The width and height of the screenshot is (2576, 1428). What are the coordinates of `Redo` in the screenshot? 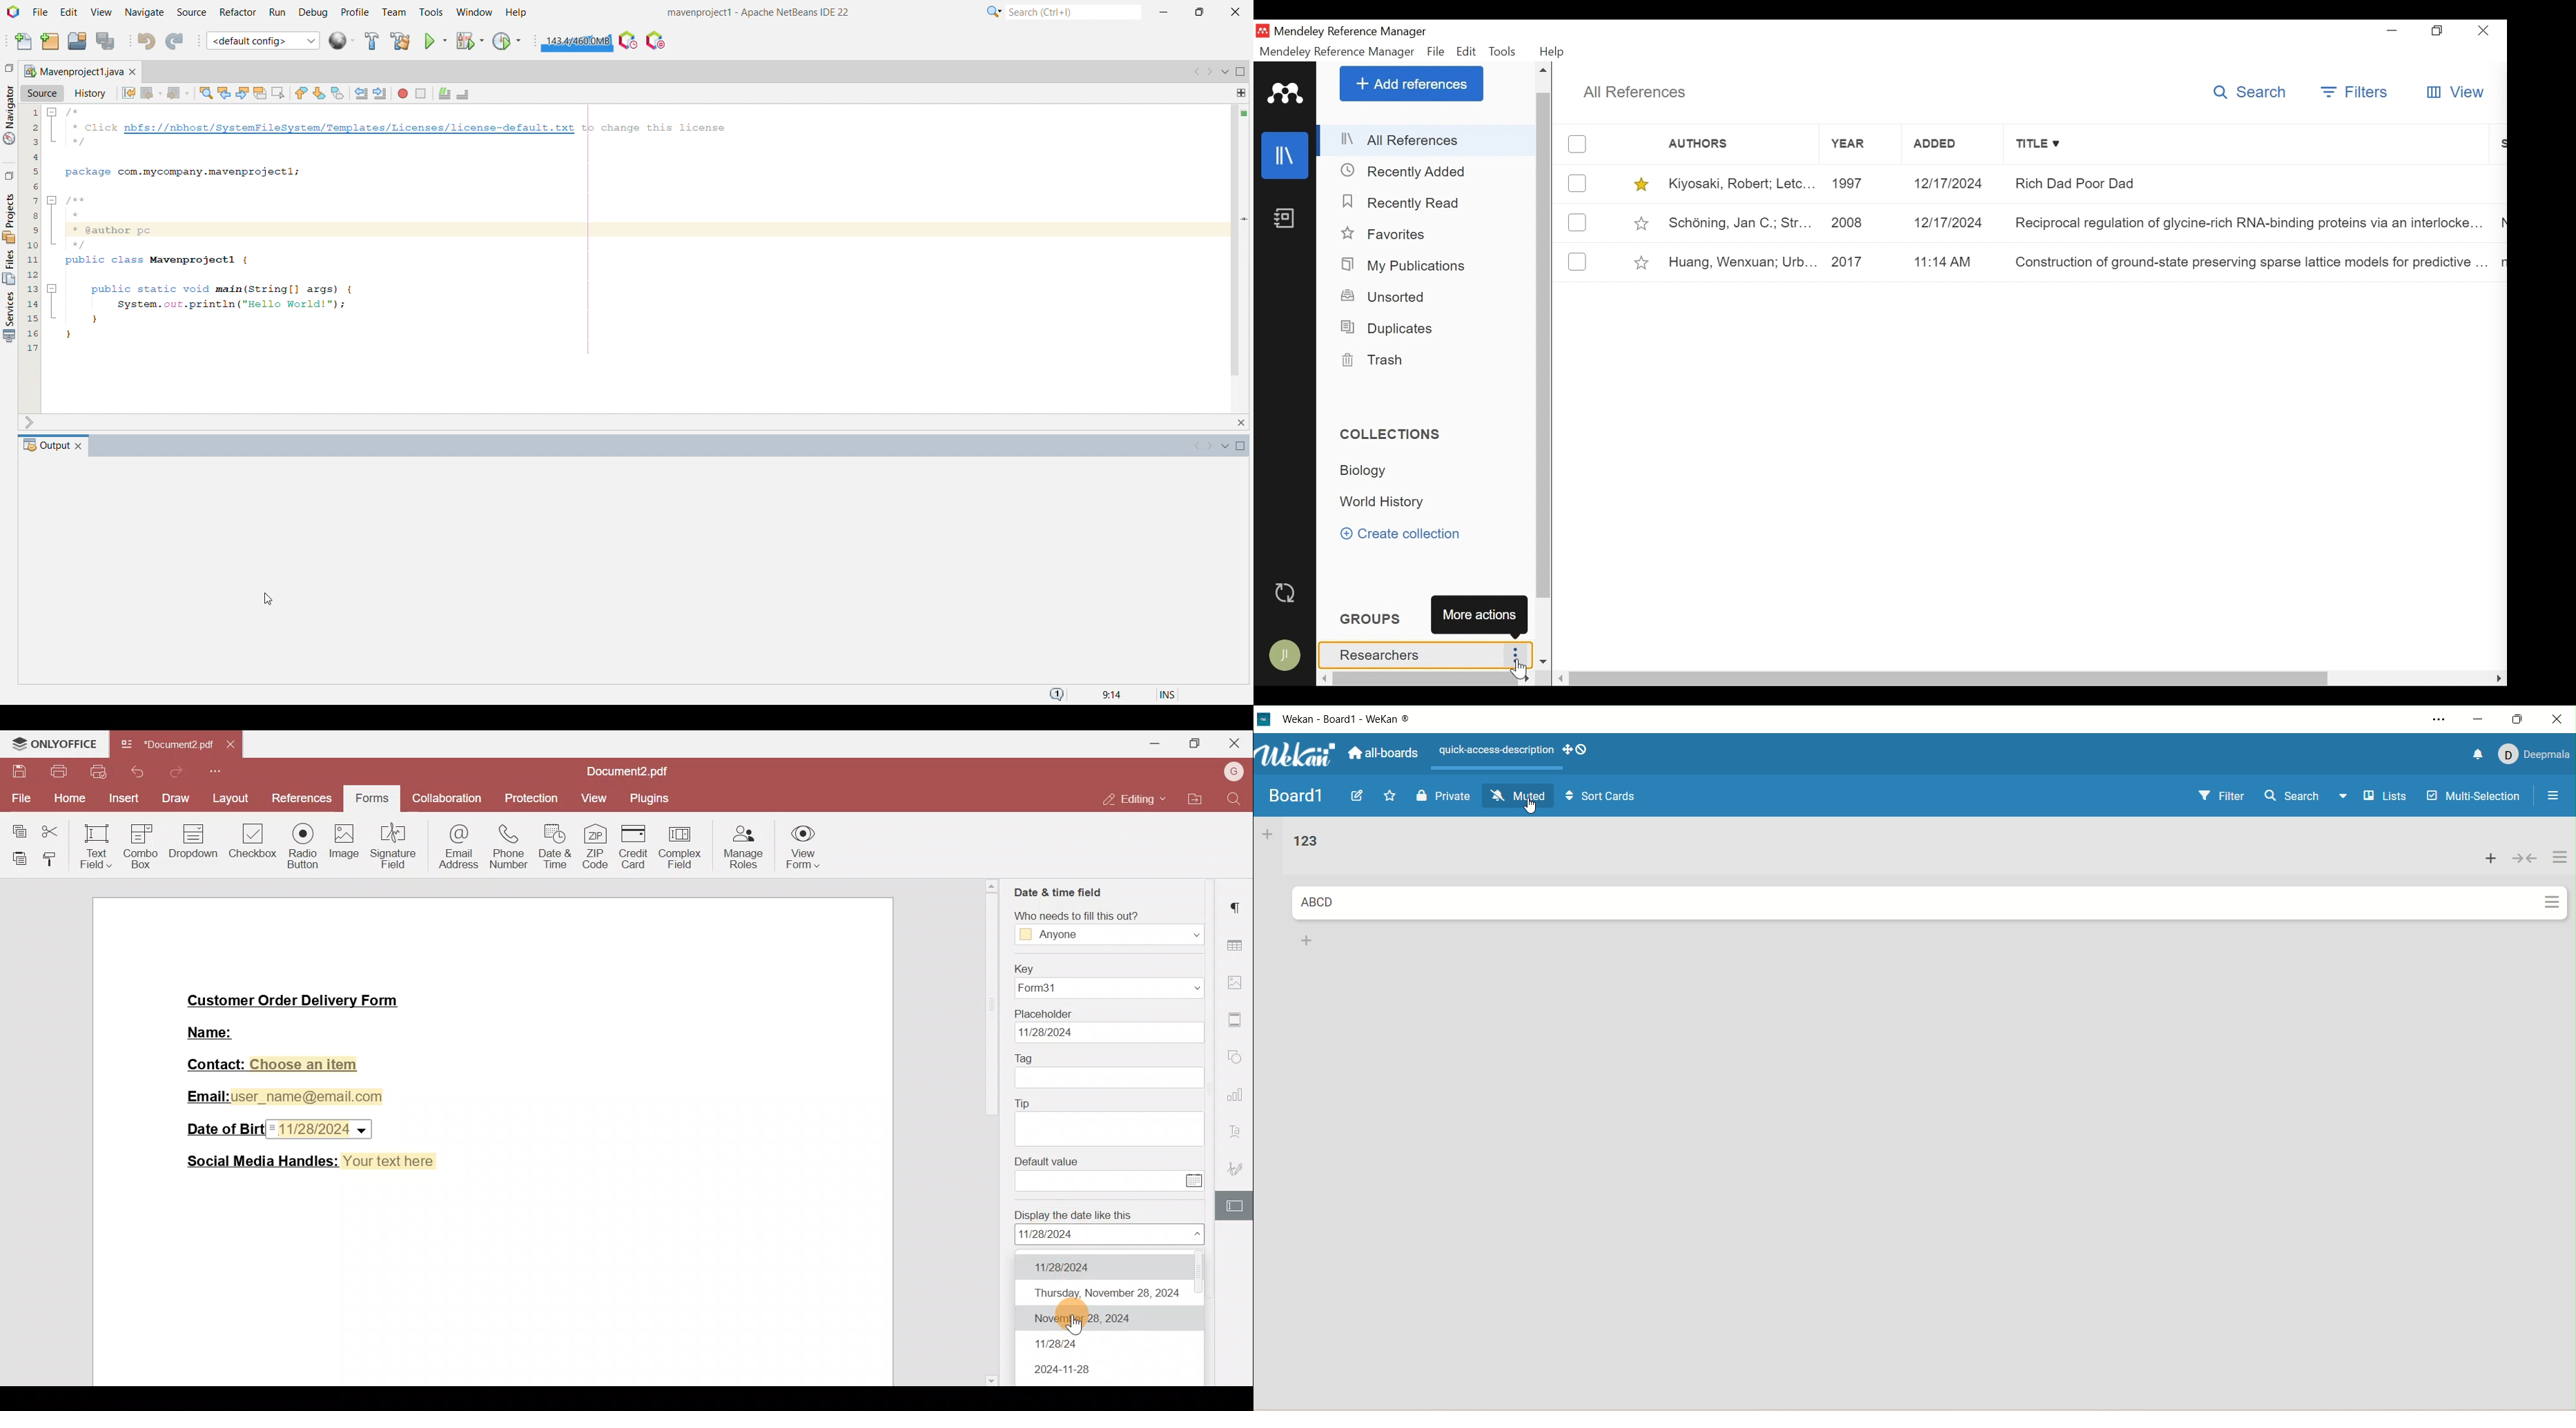 It's located at (172, 775).